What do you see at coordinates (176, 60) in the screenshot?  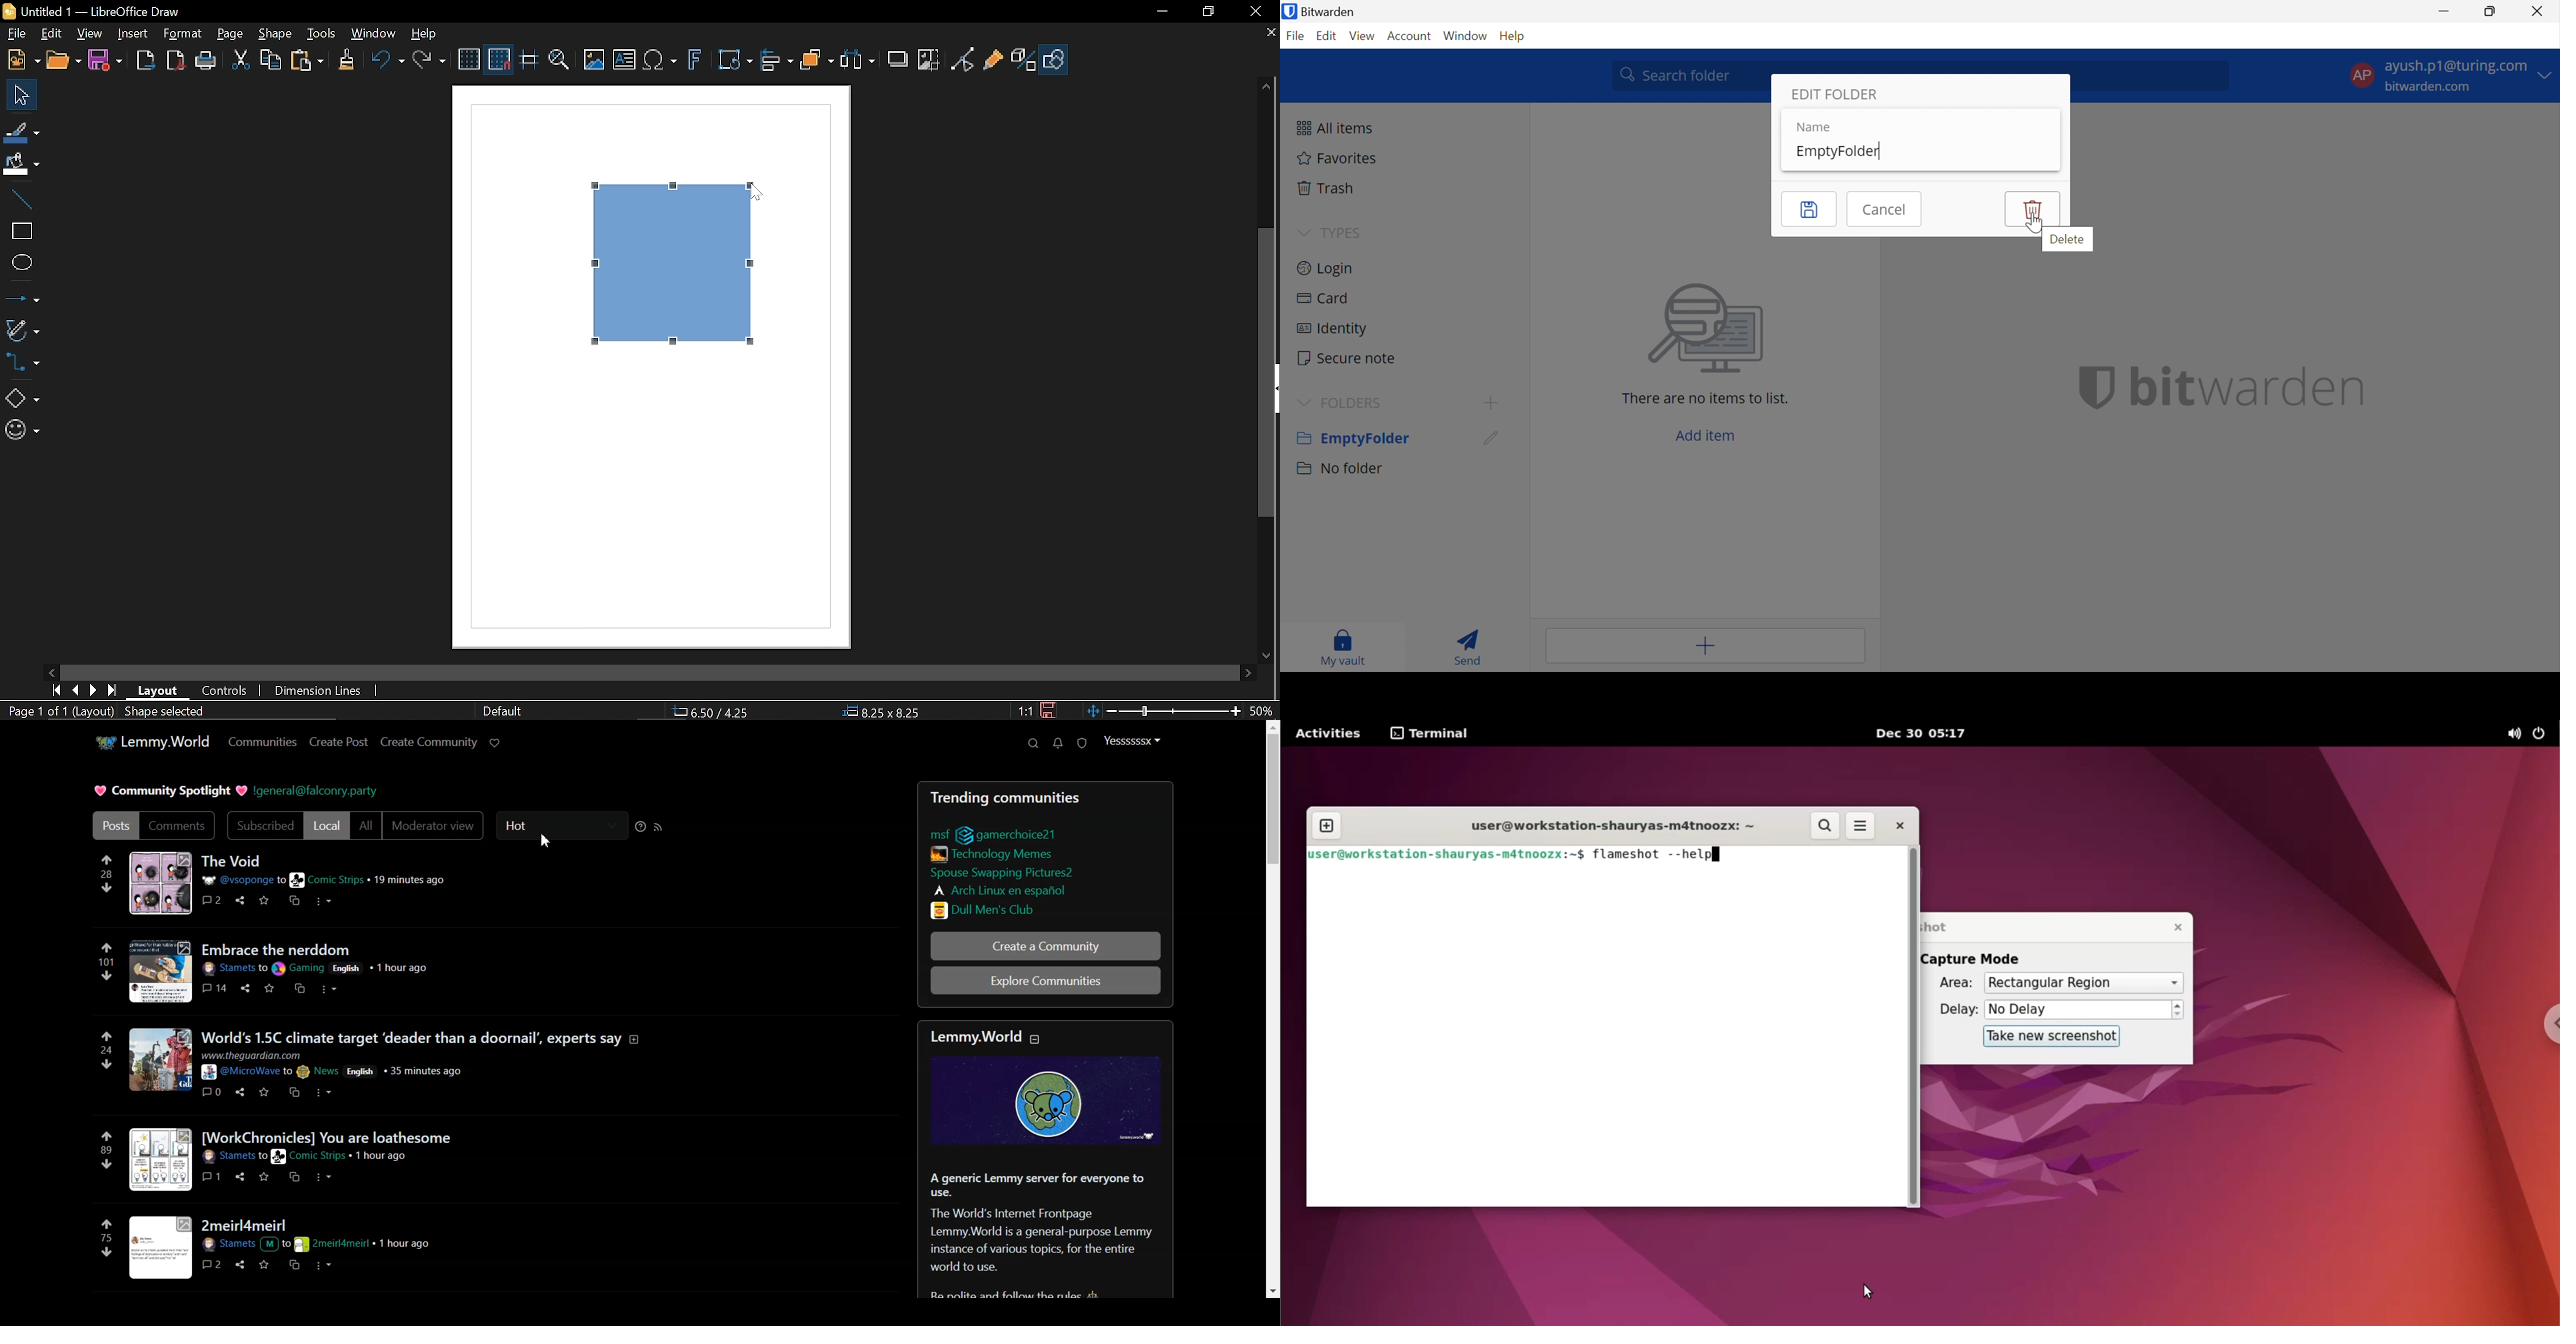 I see `Export directly as PDF` at bounding box center [176, 60].